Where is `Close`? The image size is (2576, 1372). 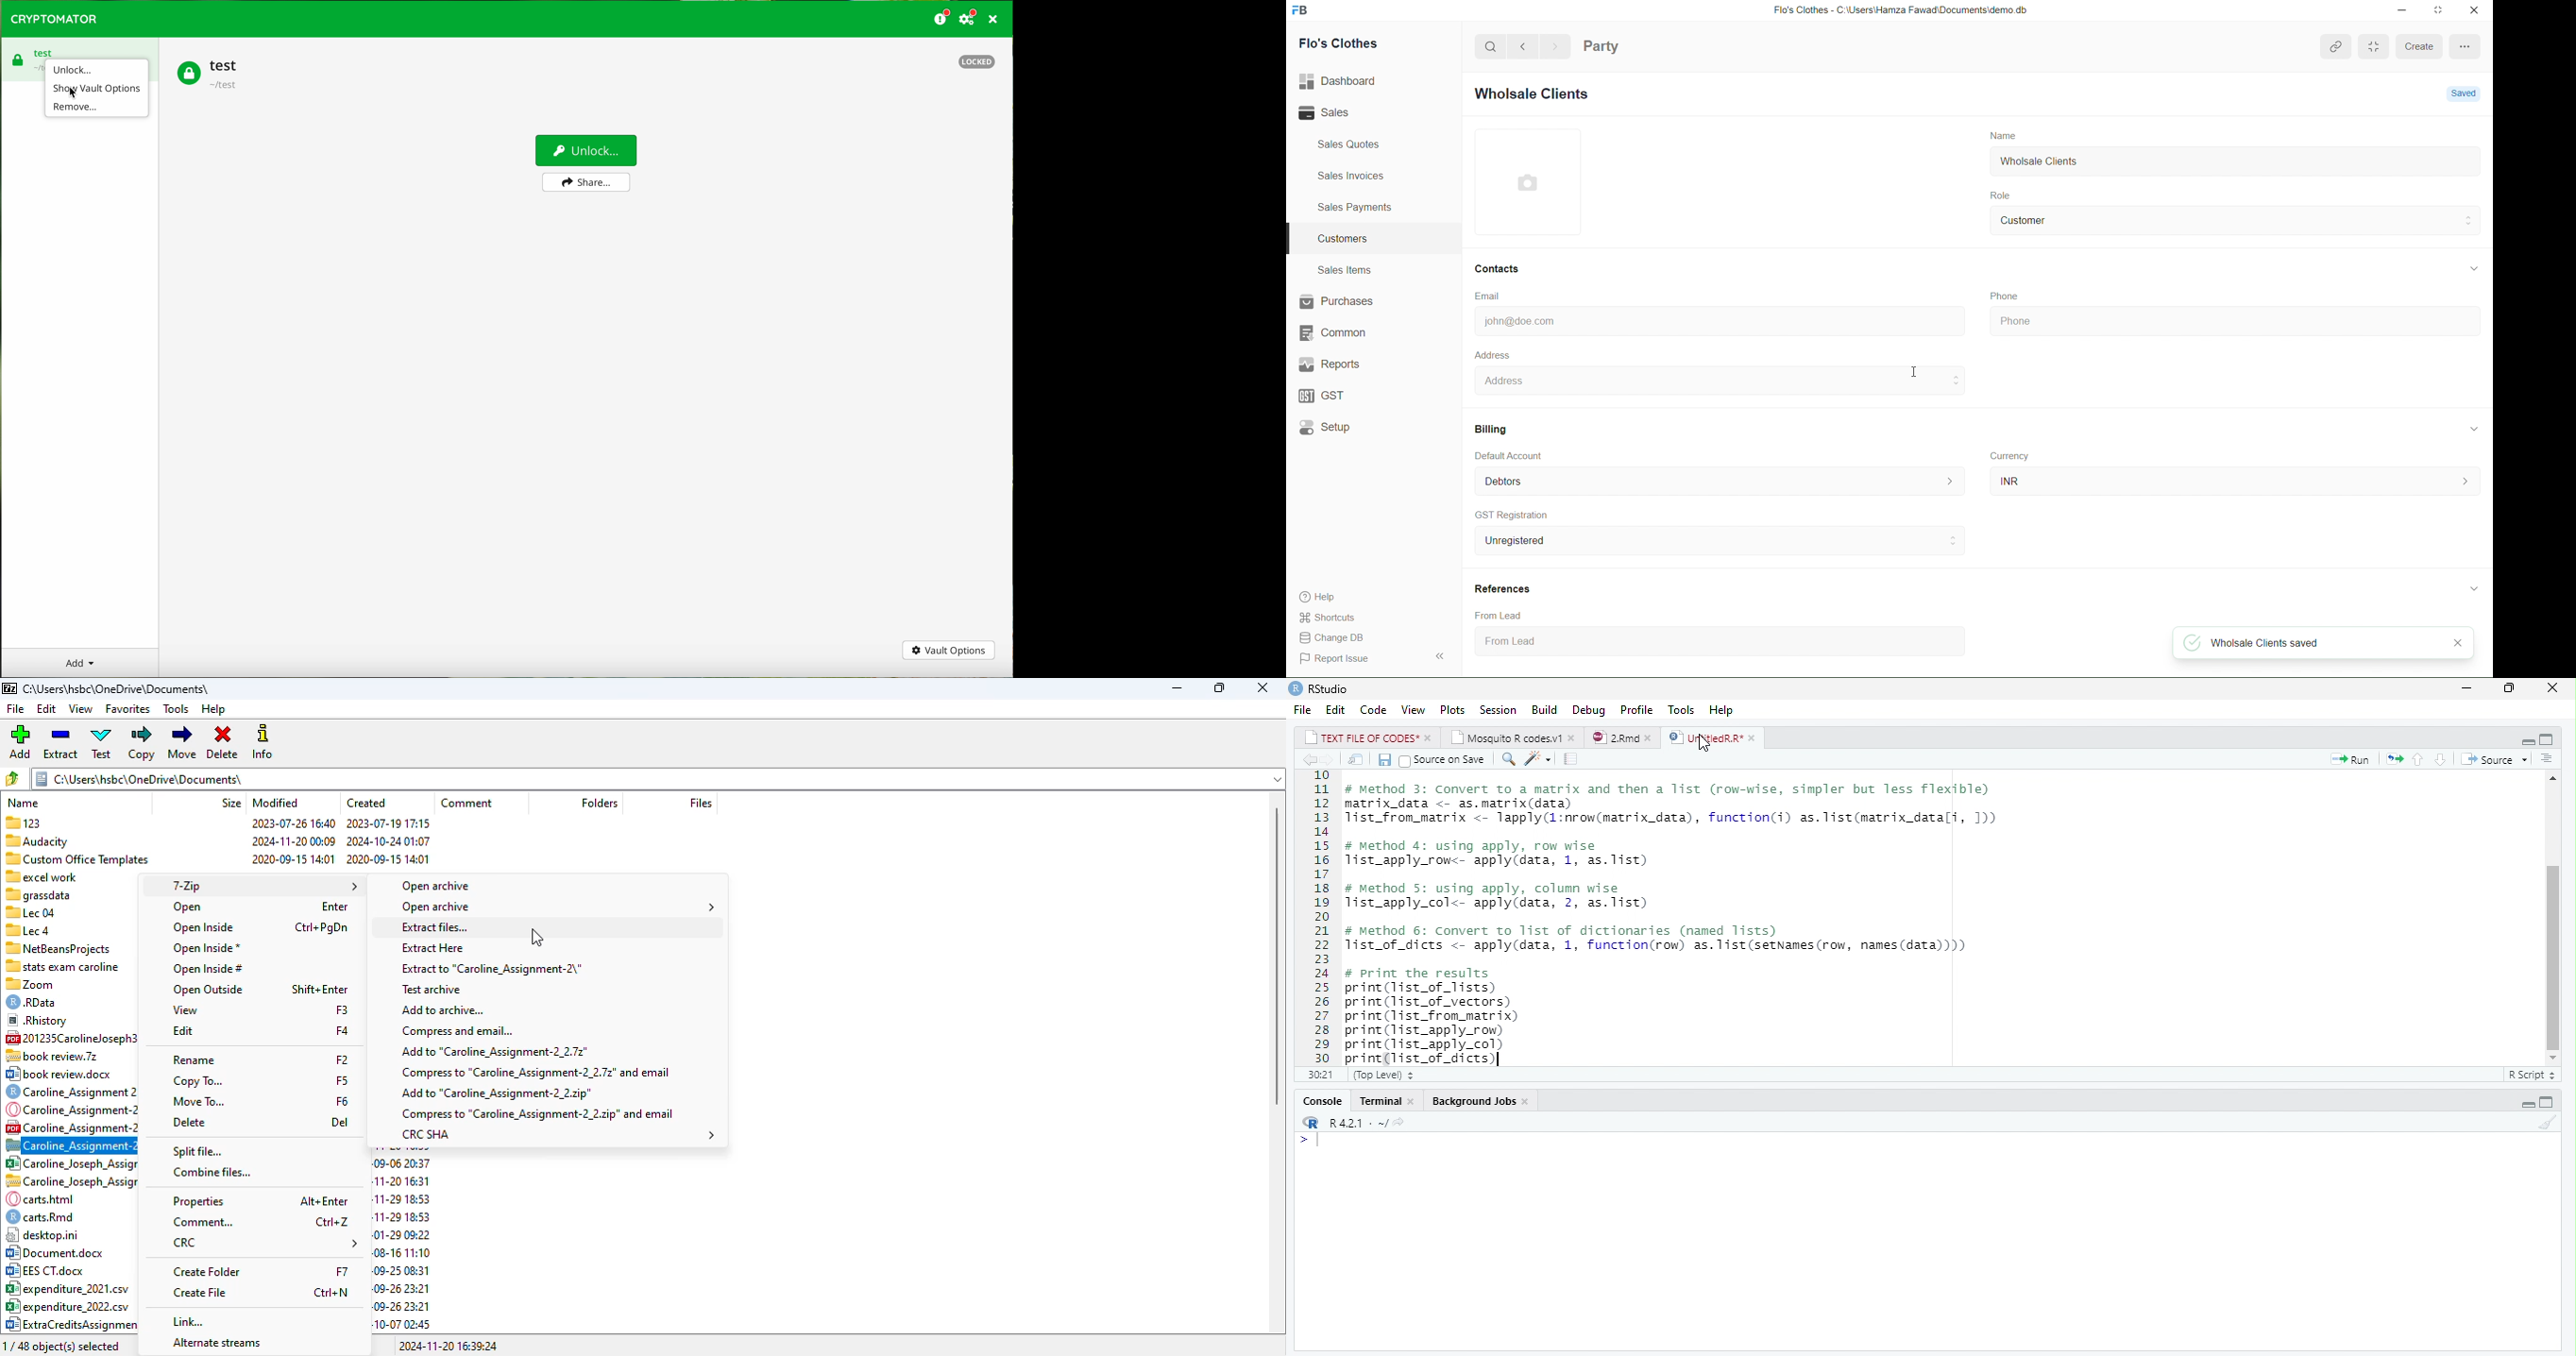 Close is located at coordinates (2553, 687).